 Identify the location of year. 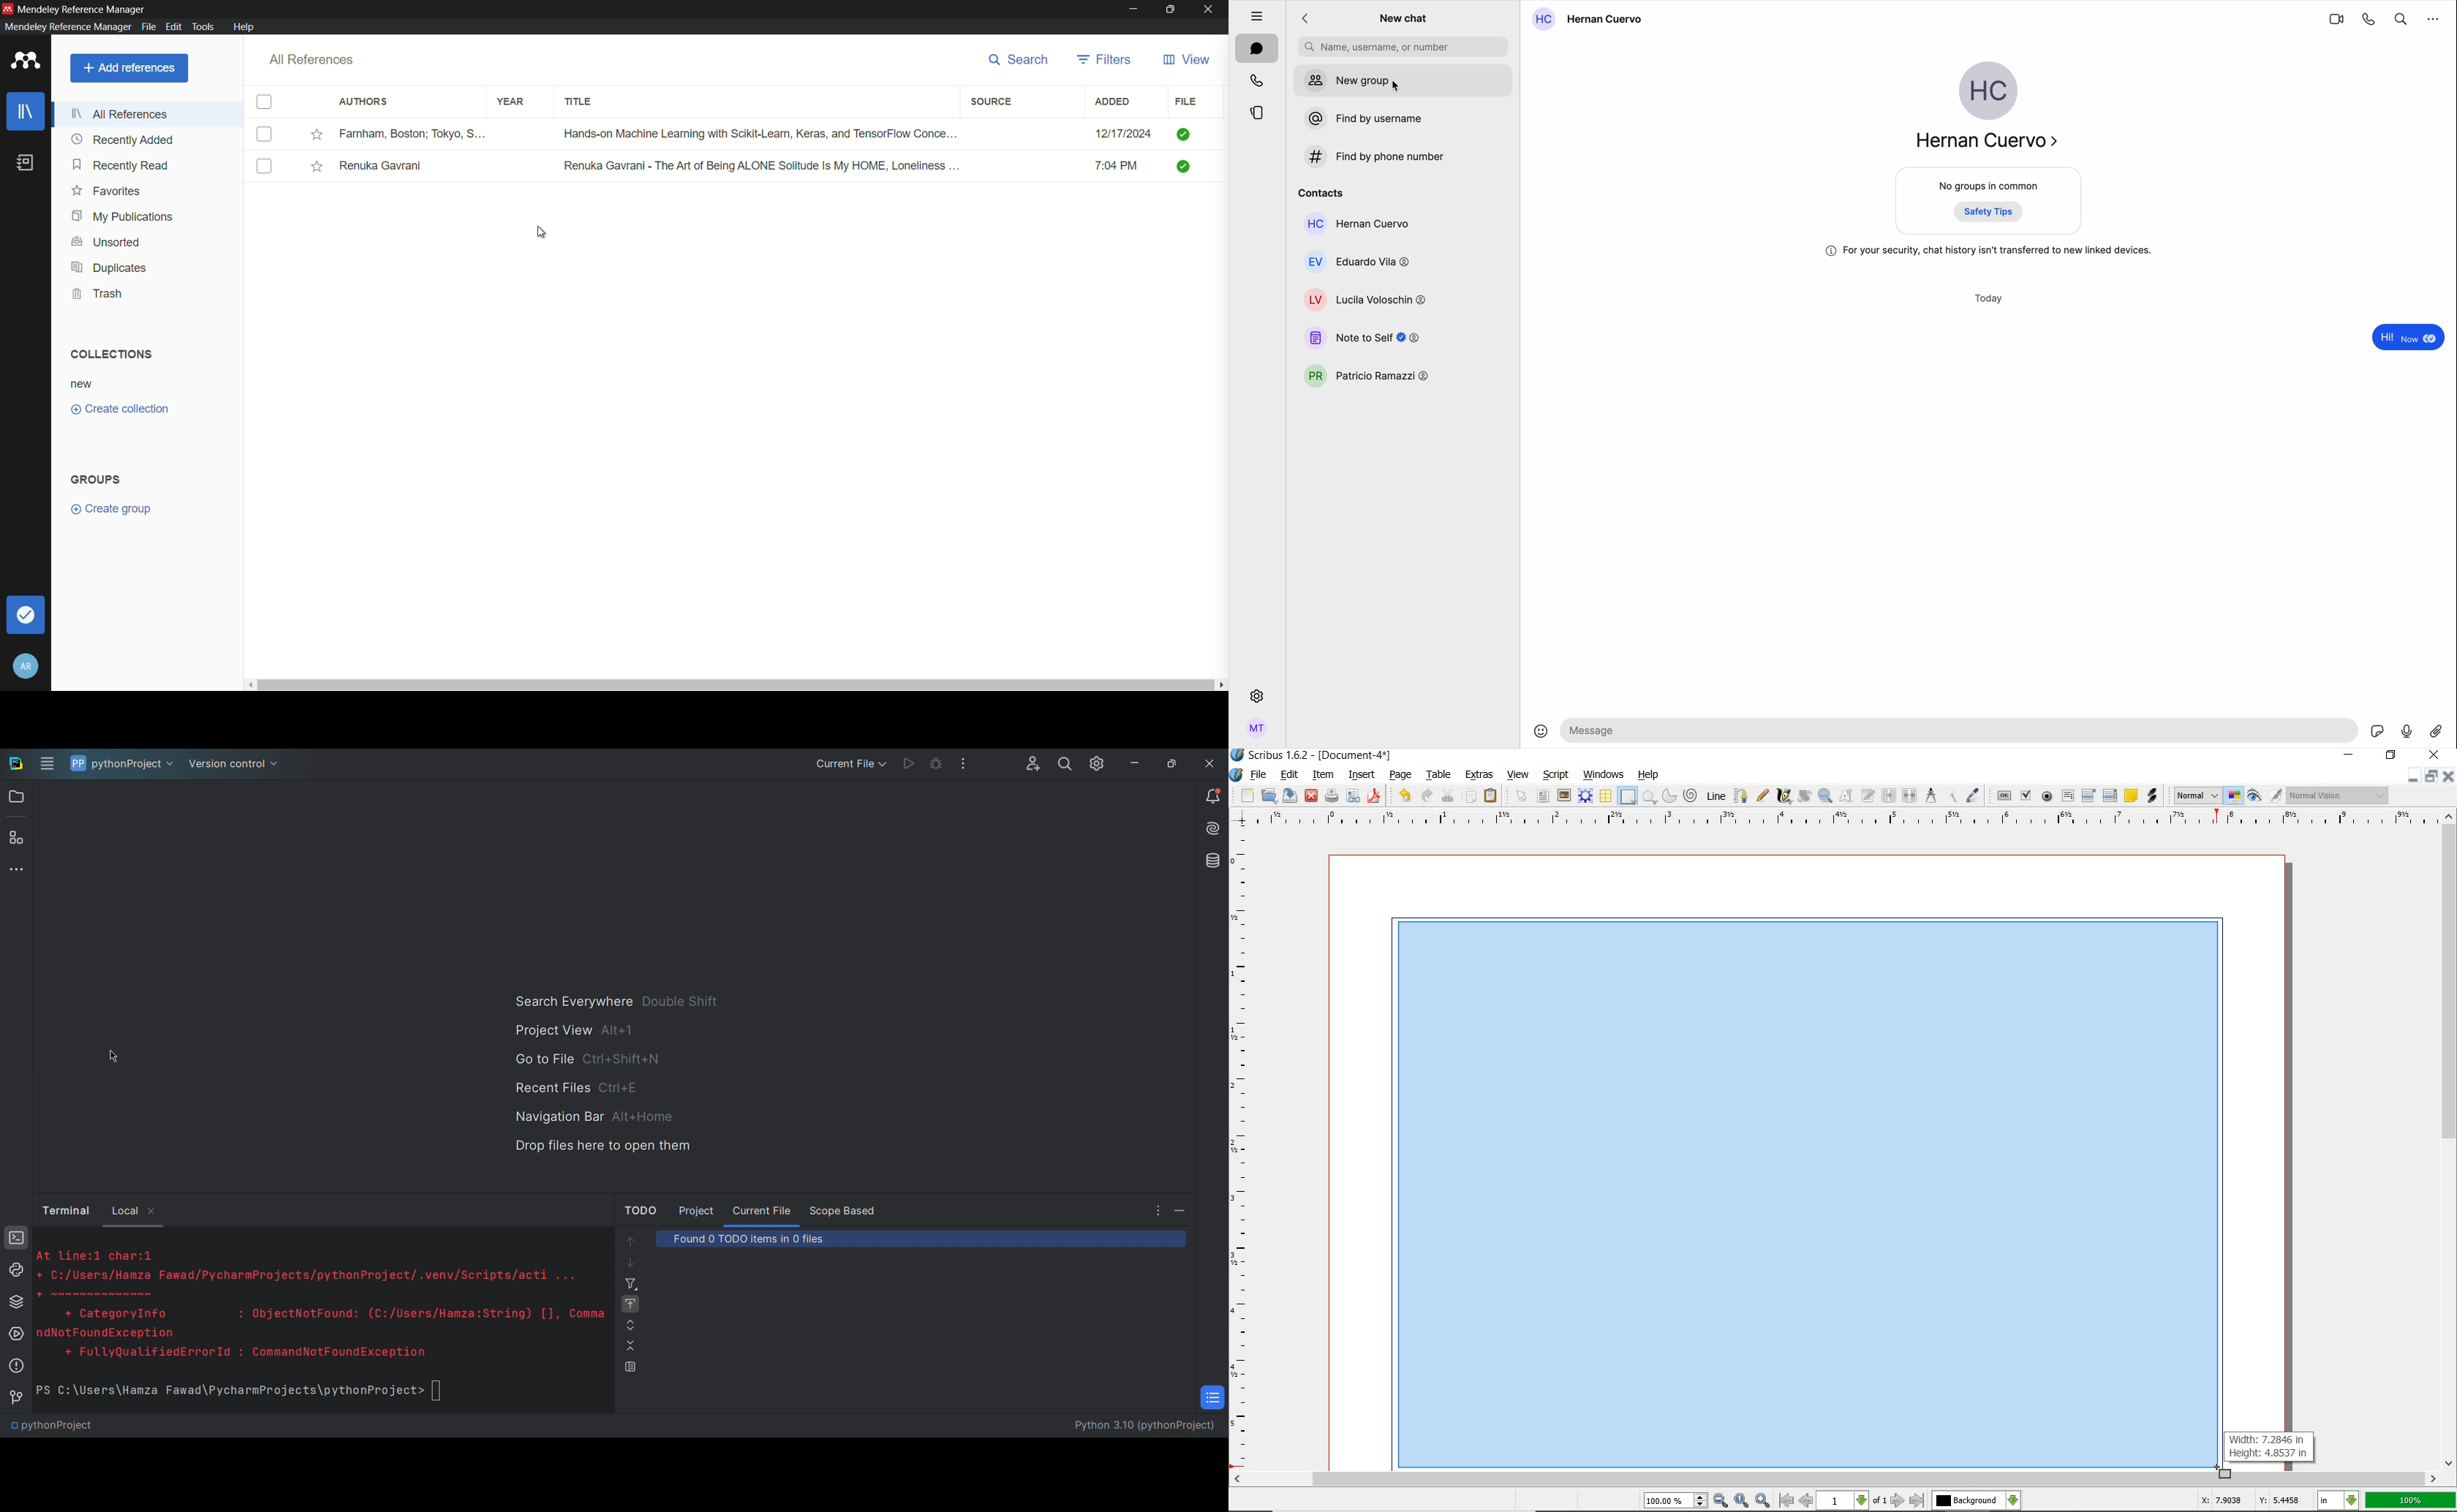
(511, 101).